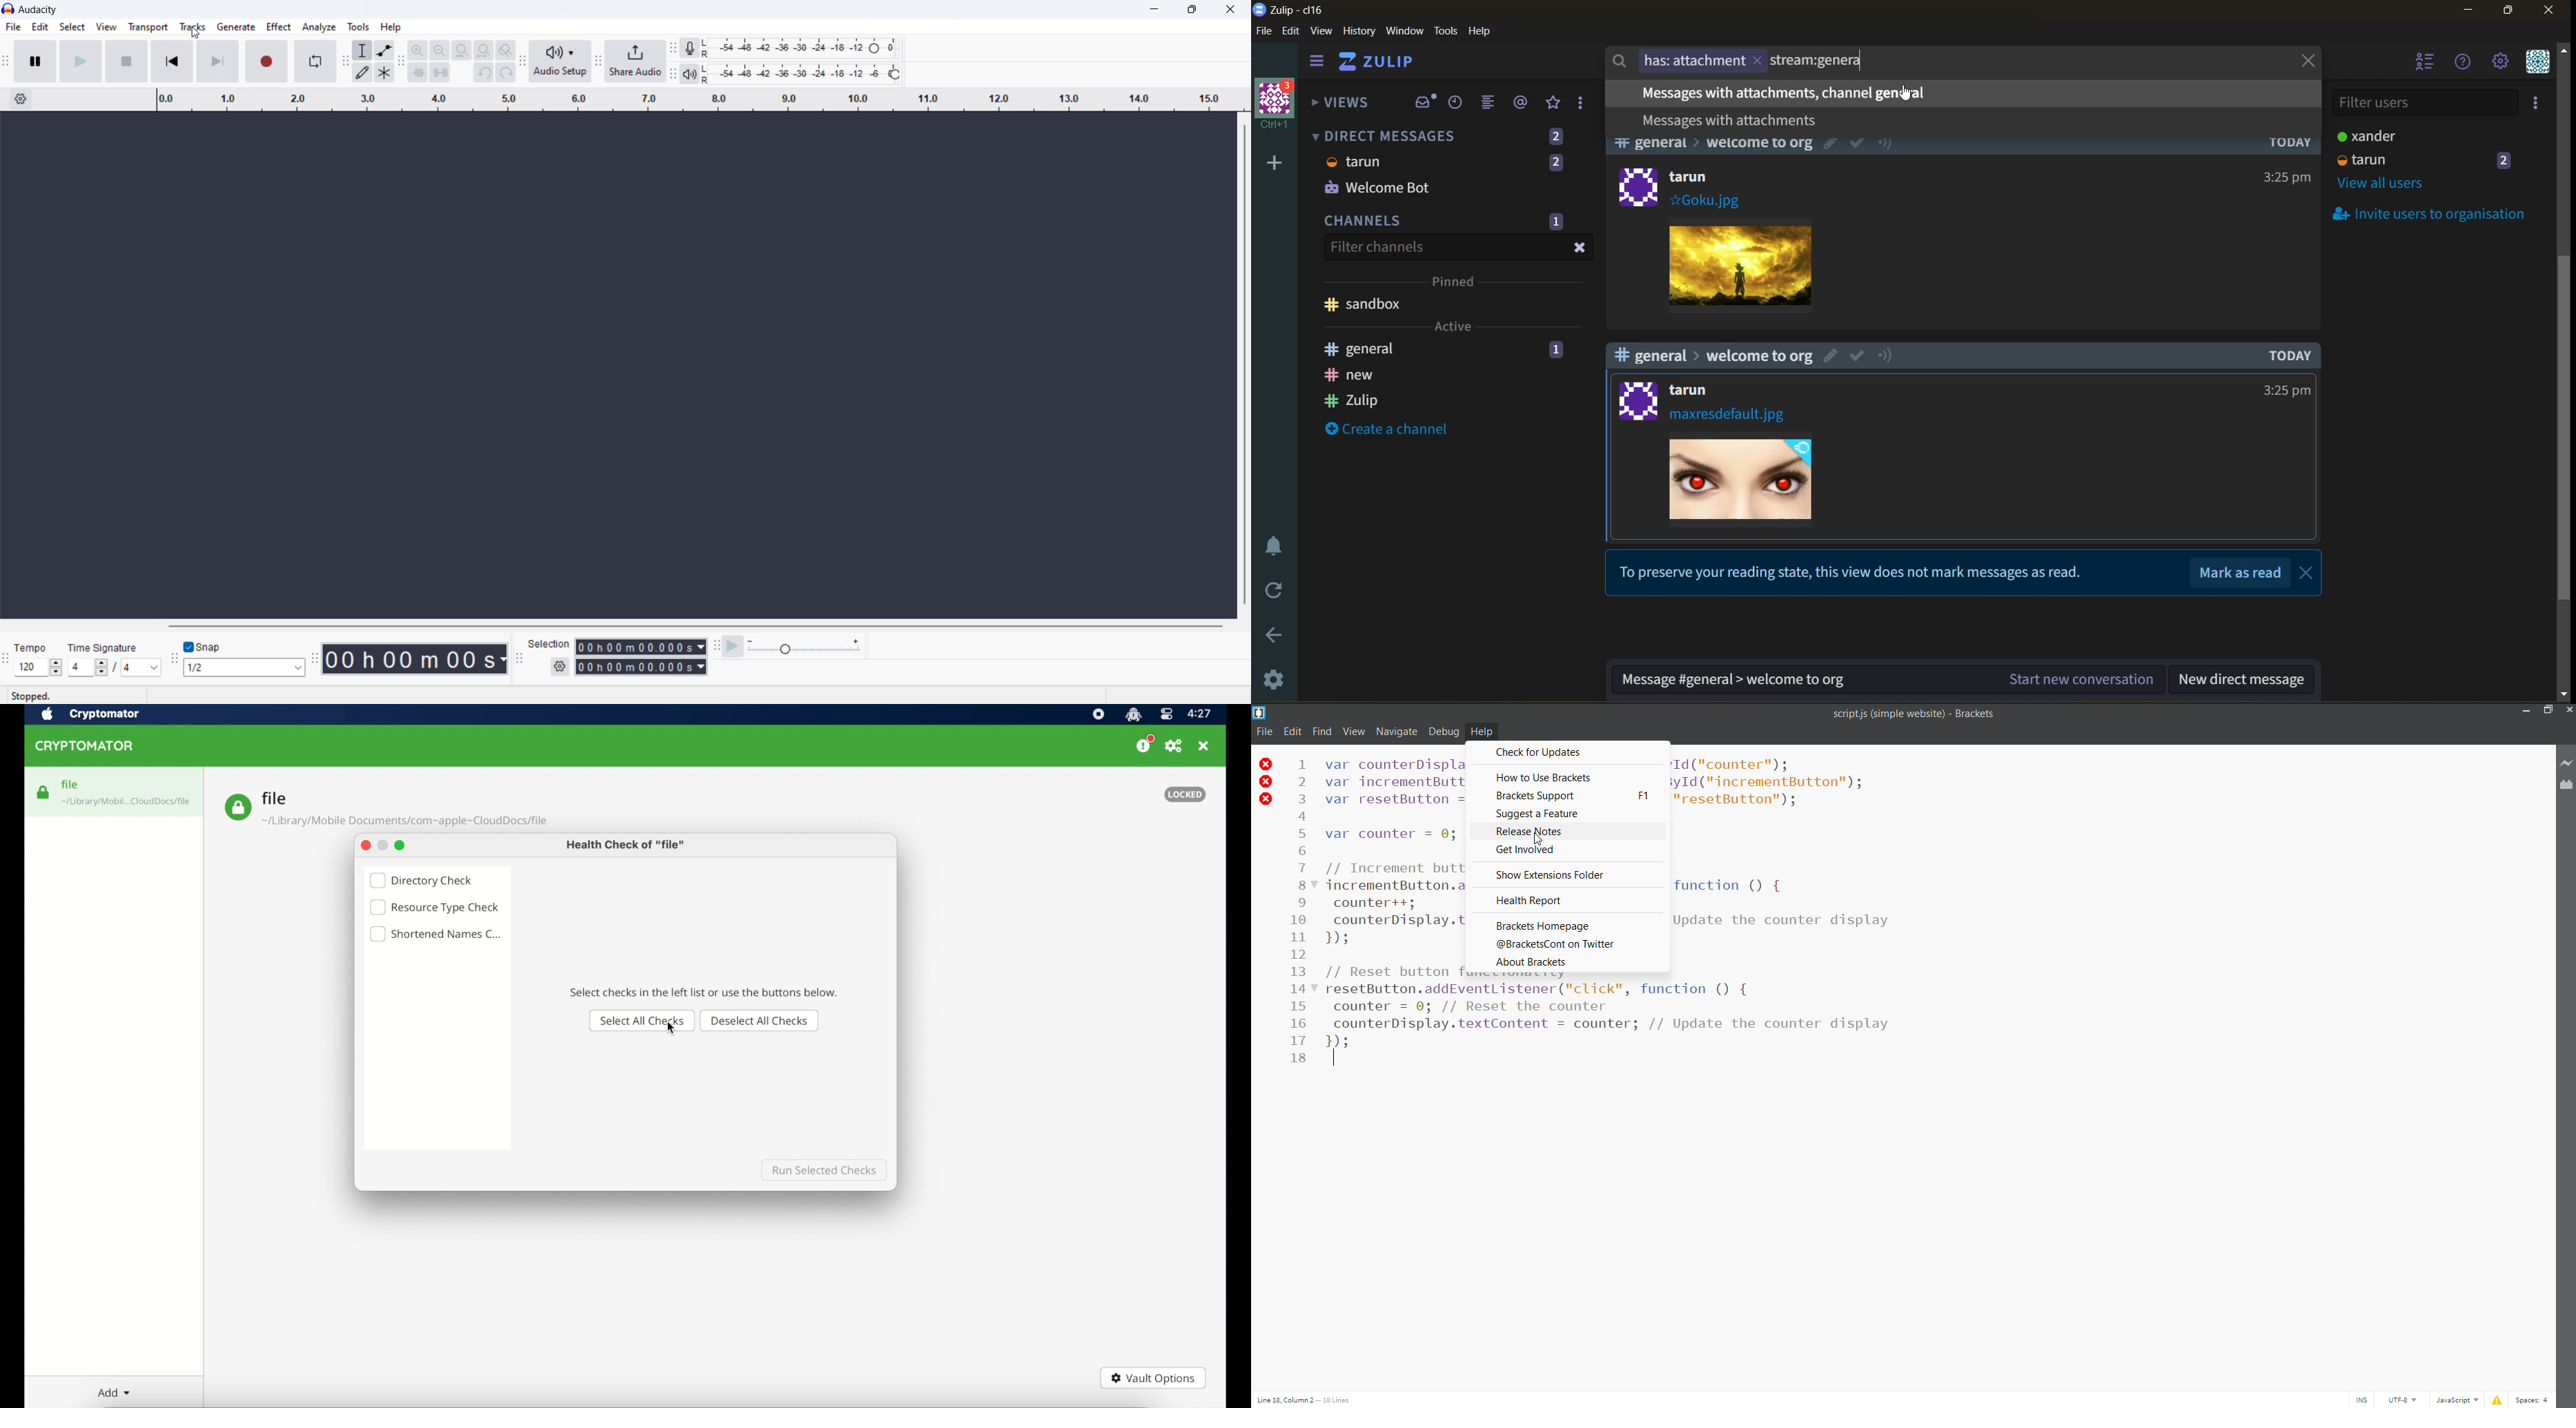  I want to click on screen recorder icon, so click(1098, 714).